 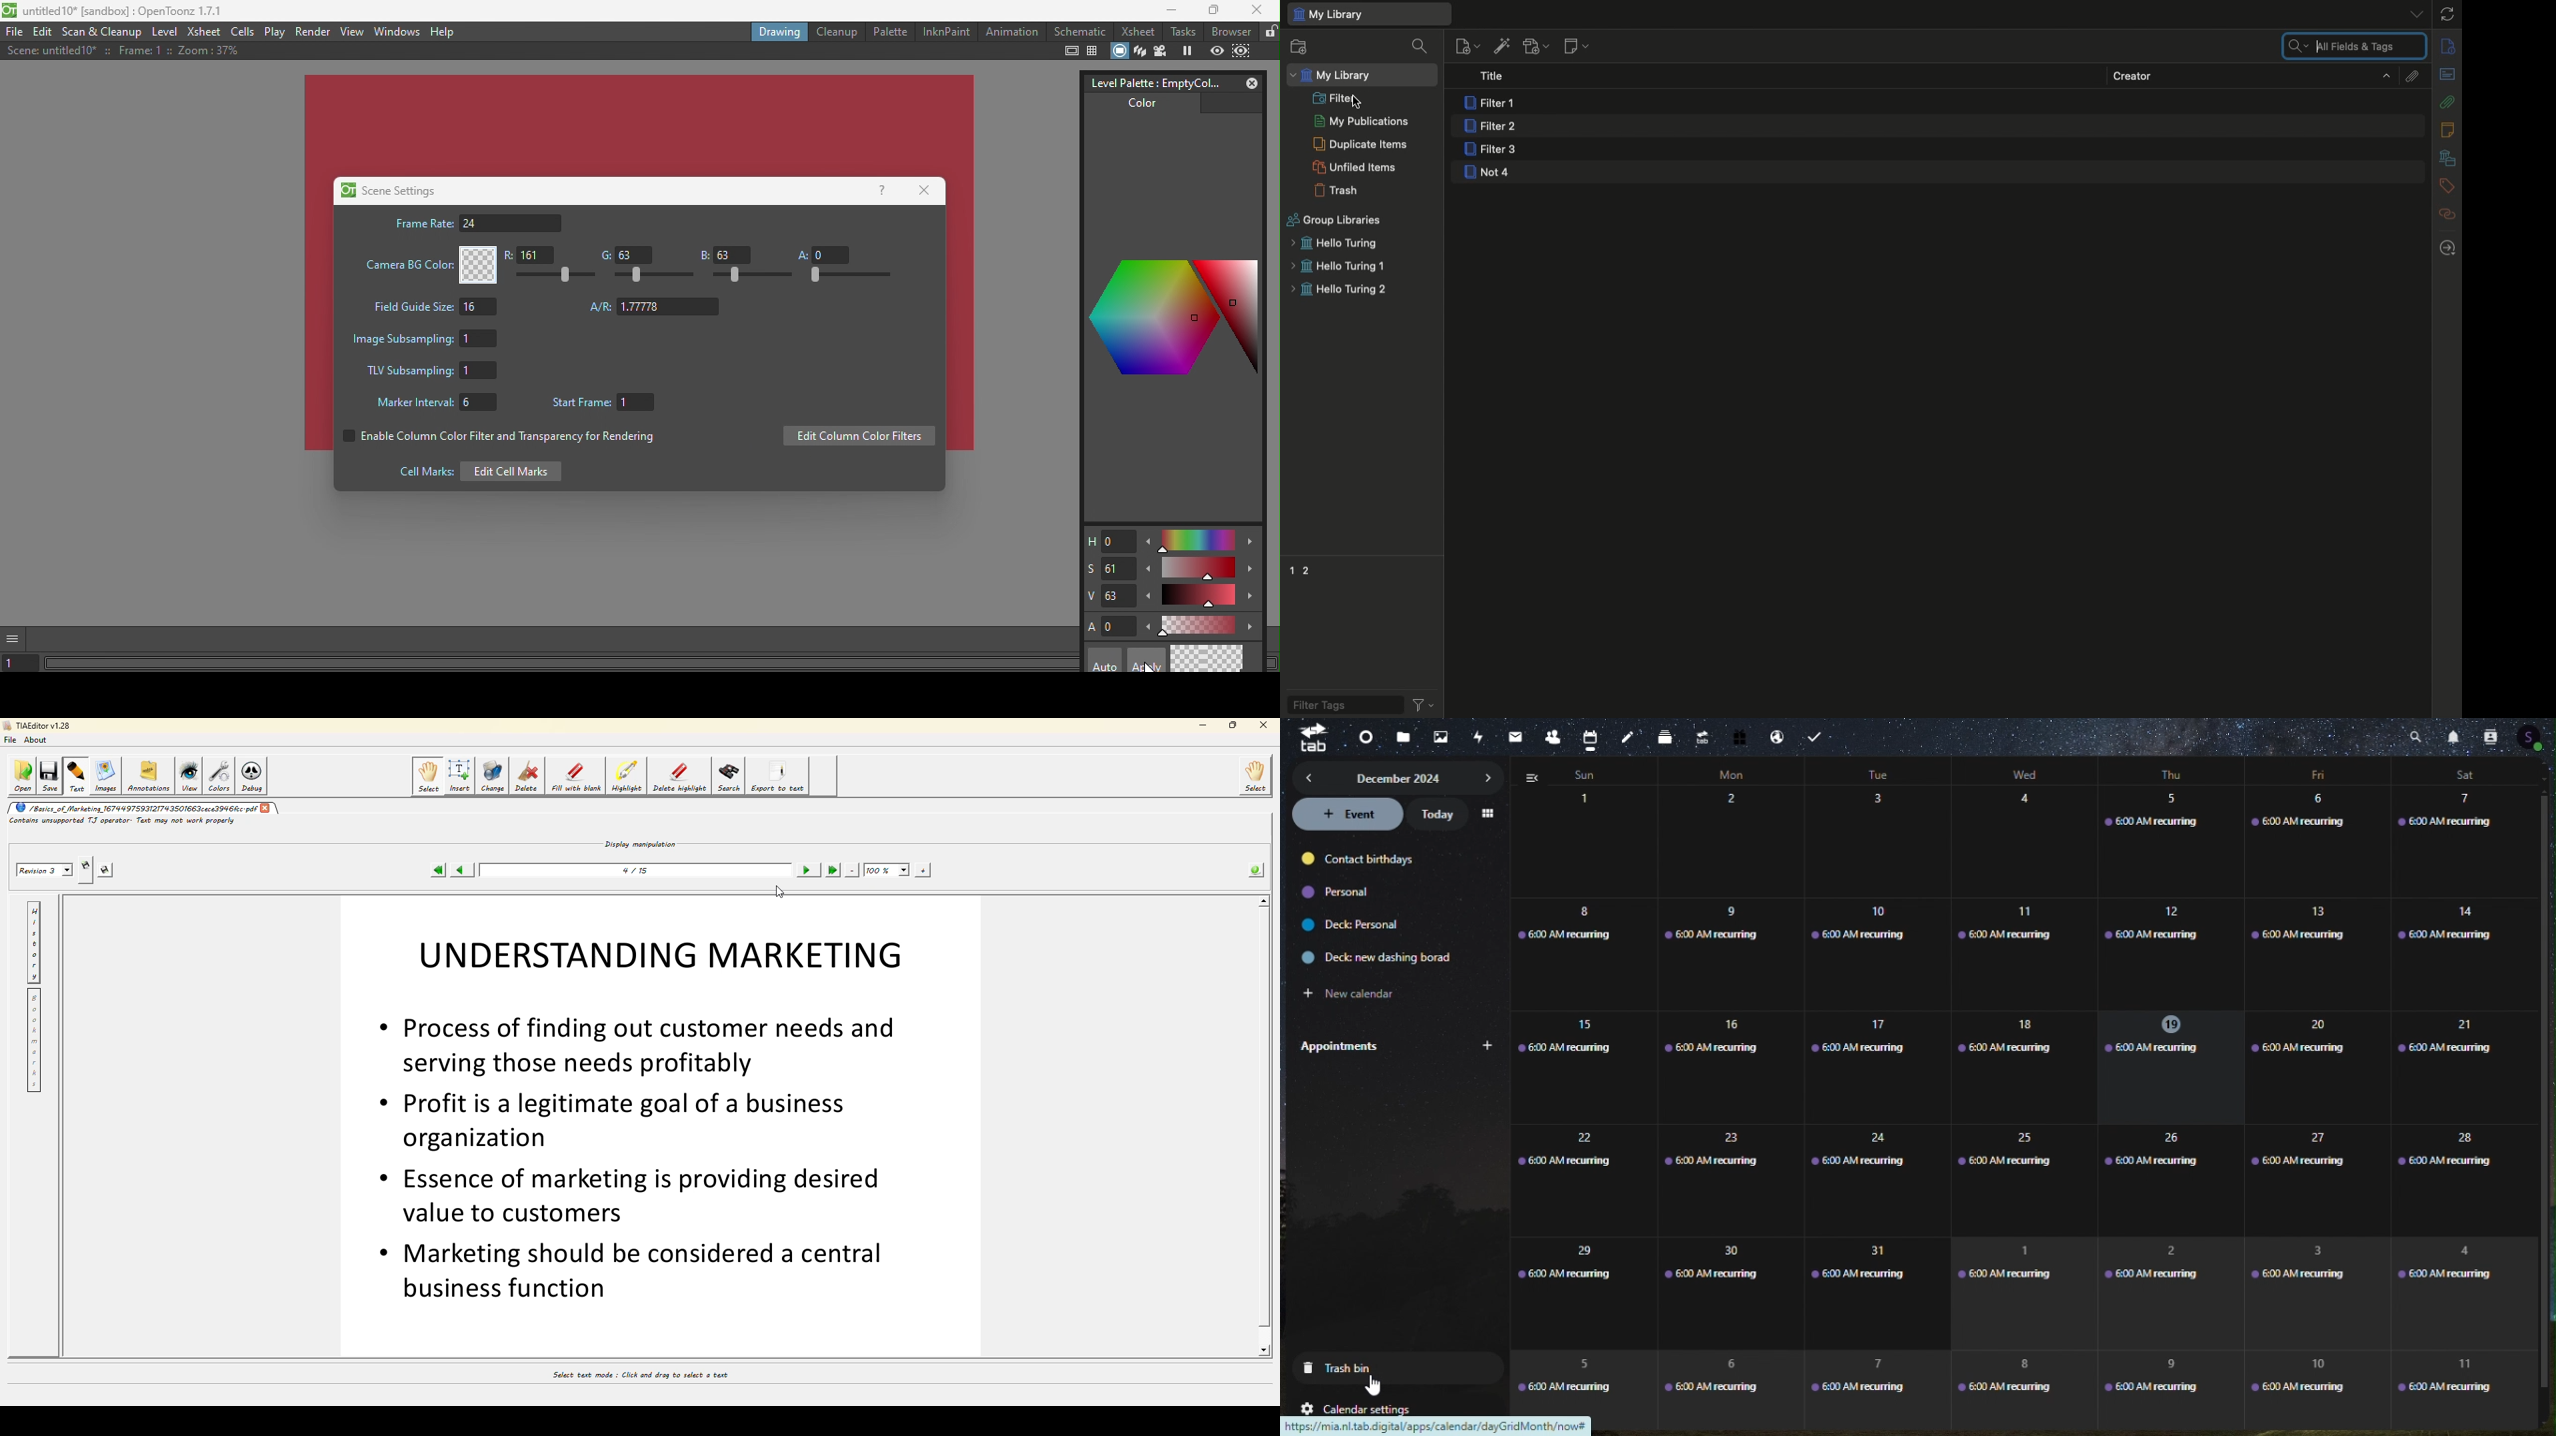 I want to click on deck, so click(x=1664, y=737).